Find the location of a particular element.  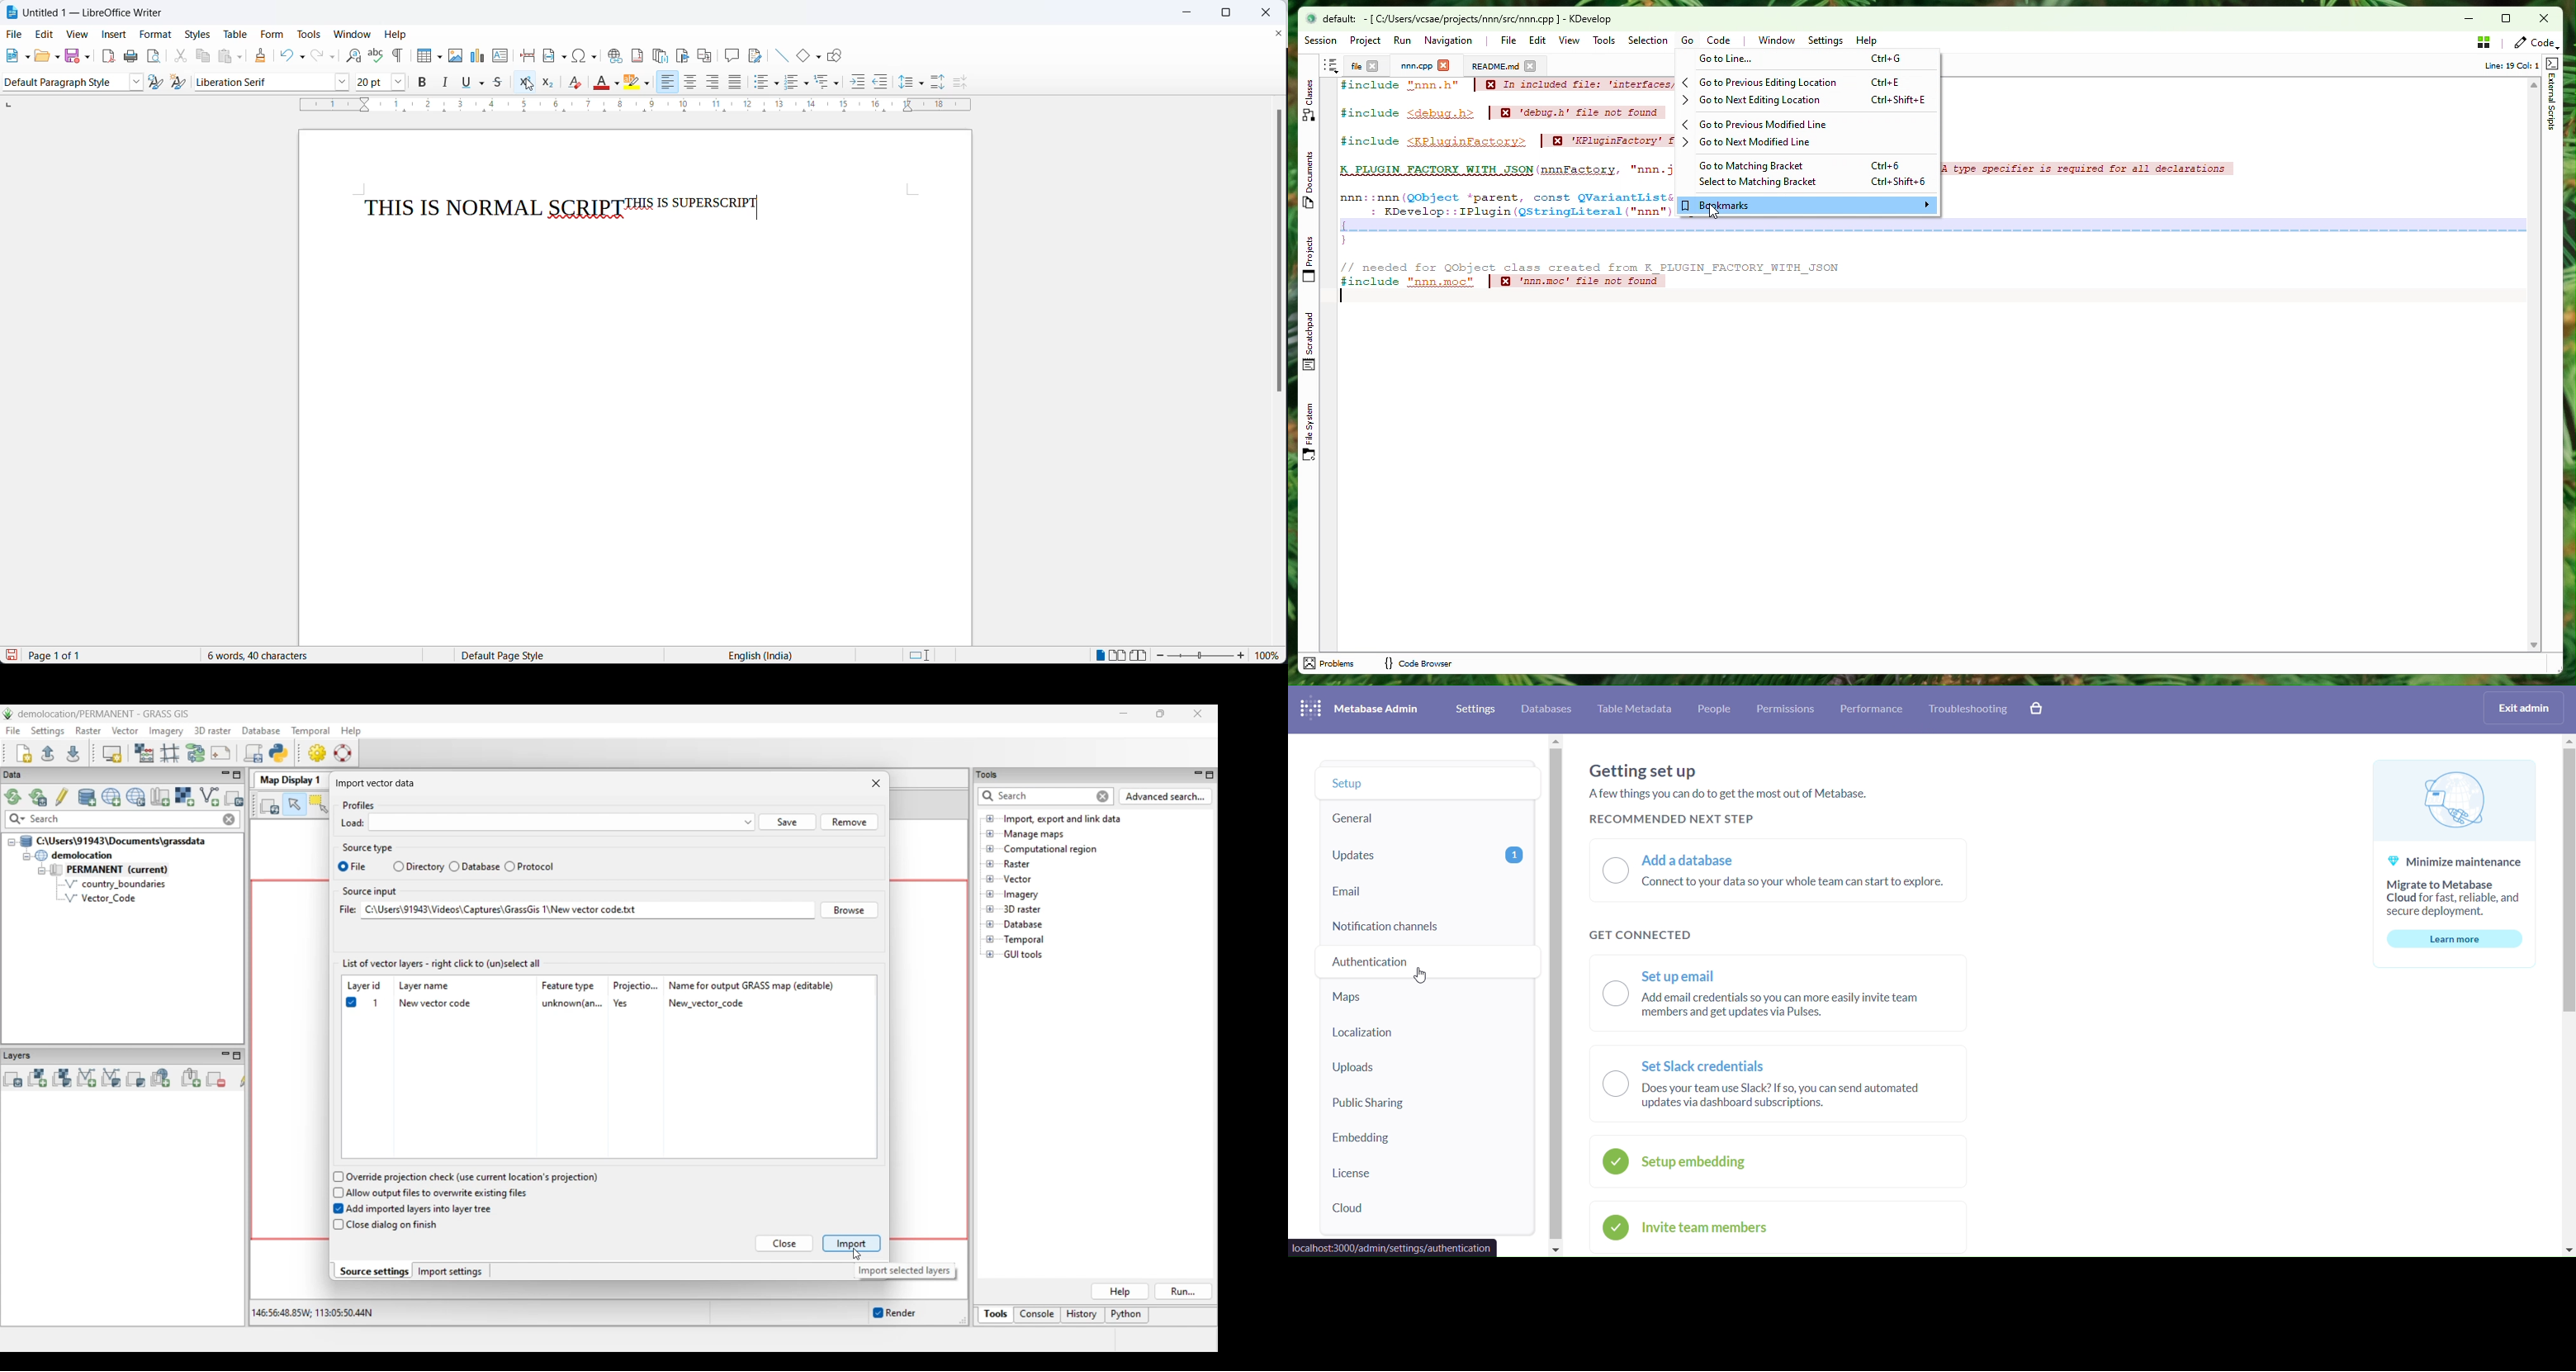

save options is located at coordinates (87, 57).